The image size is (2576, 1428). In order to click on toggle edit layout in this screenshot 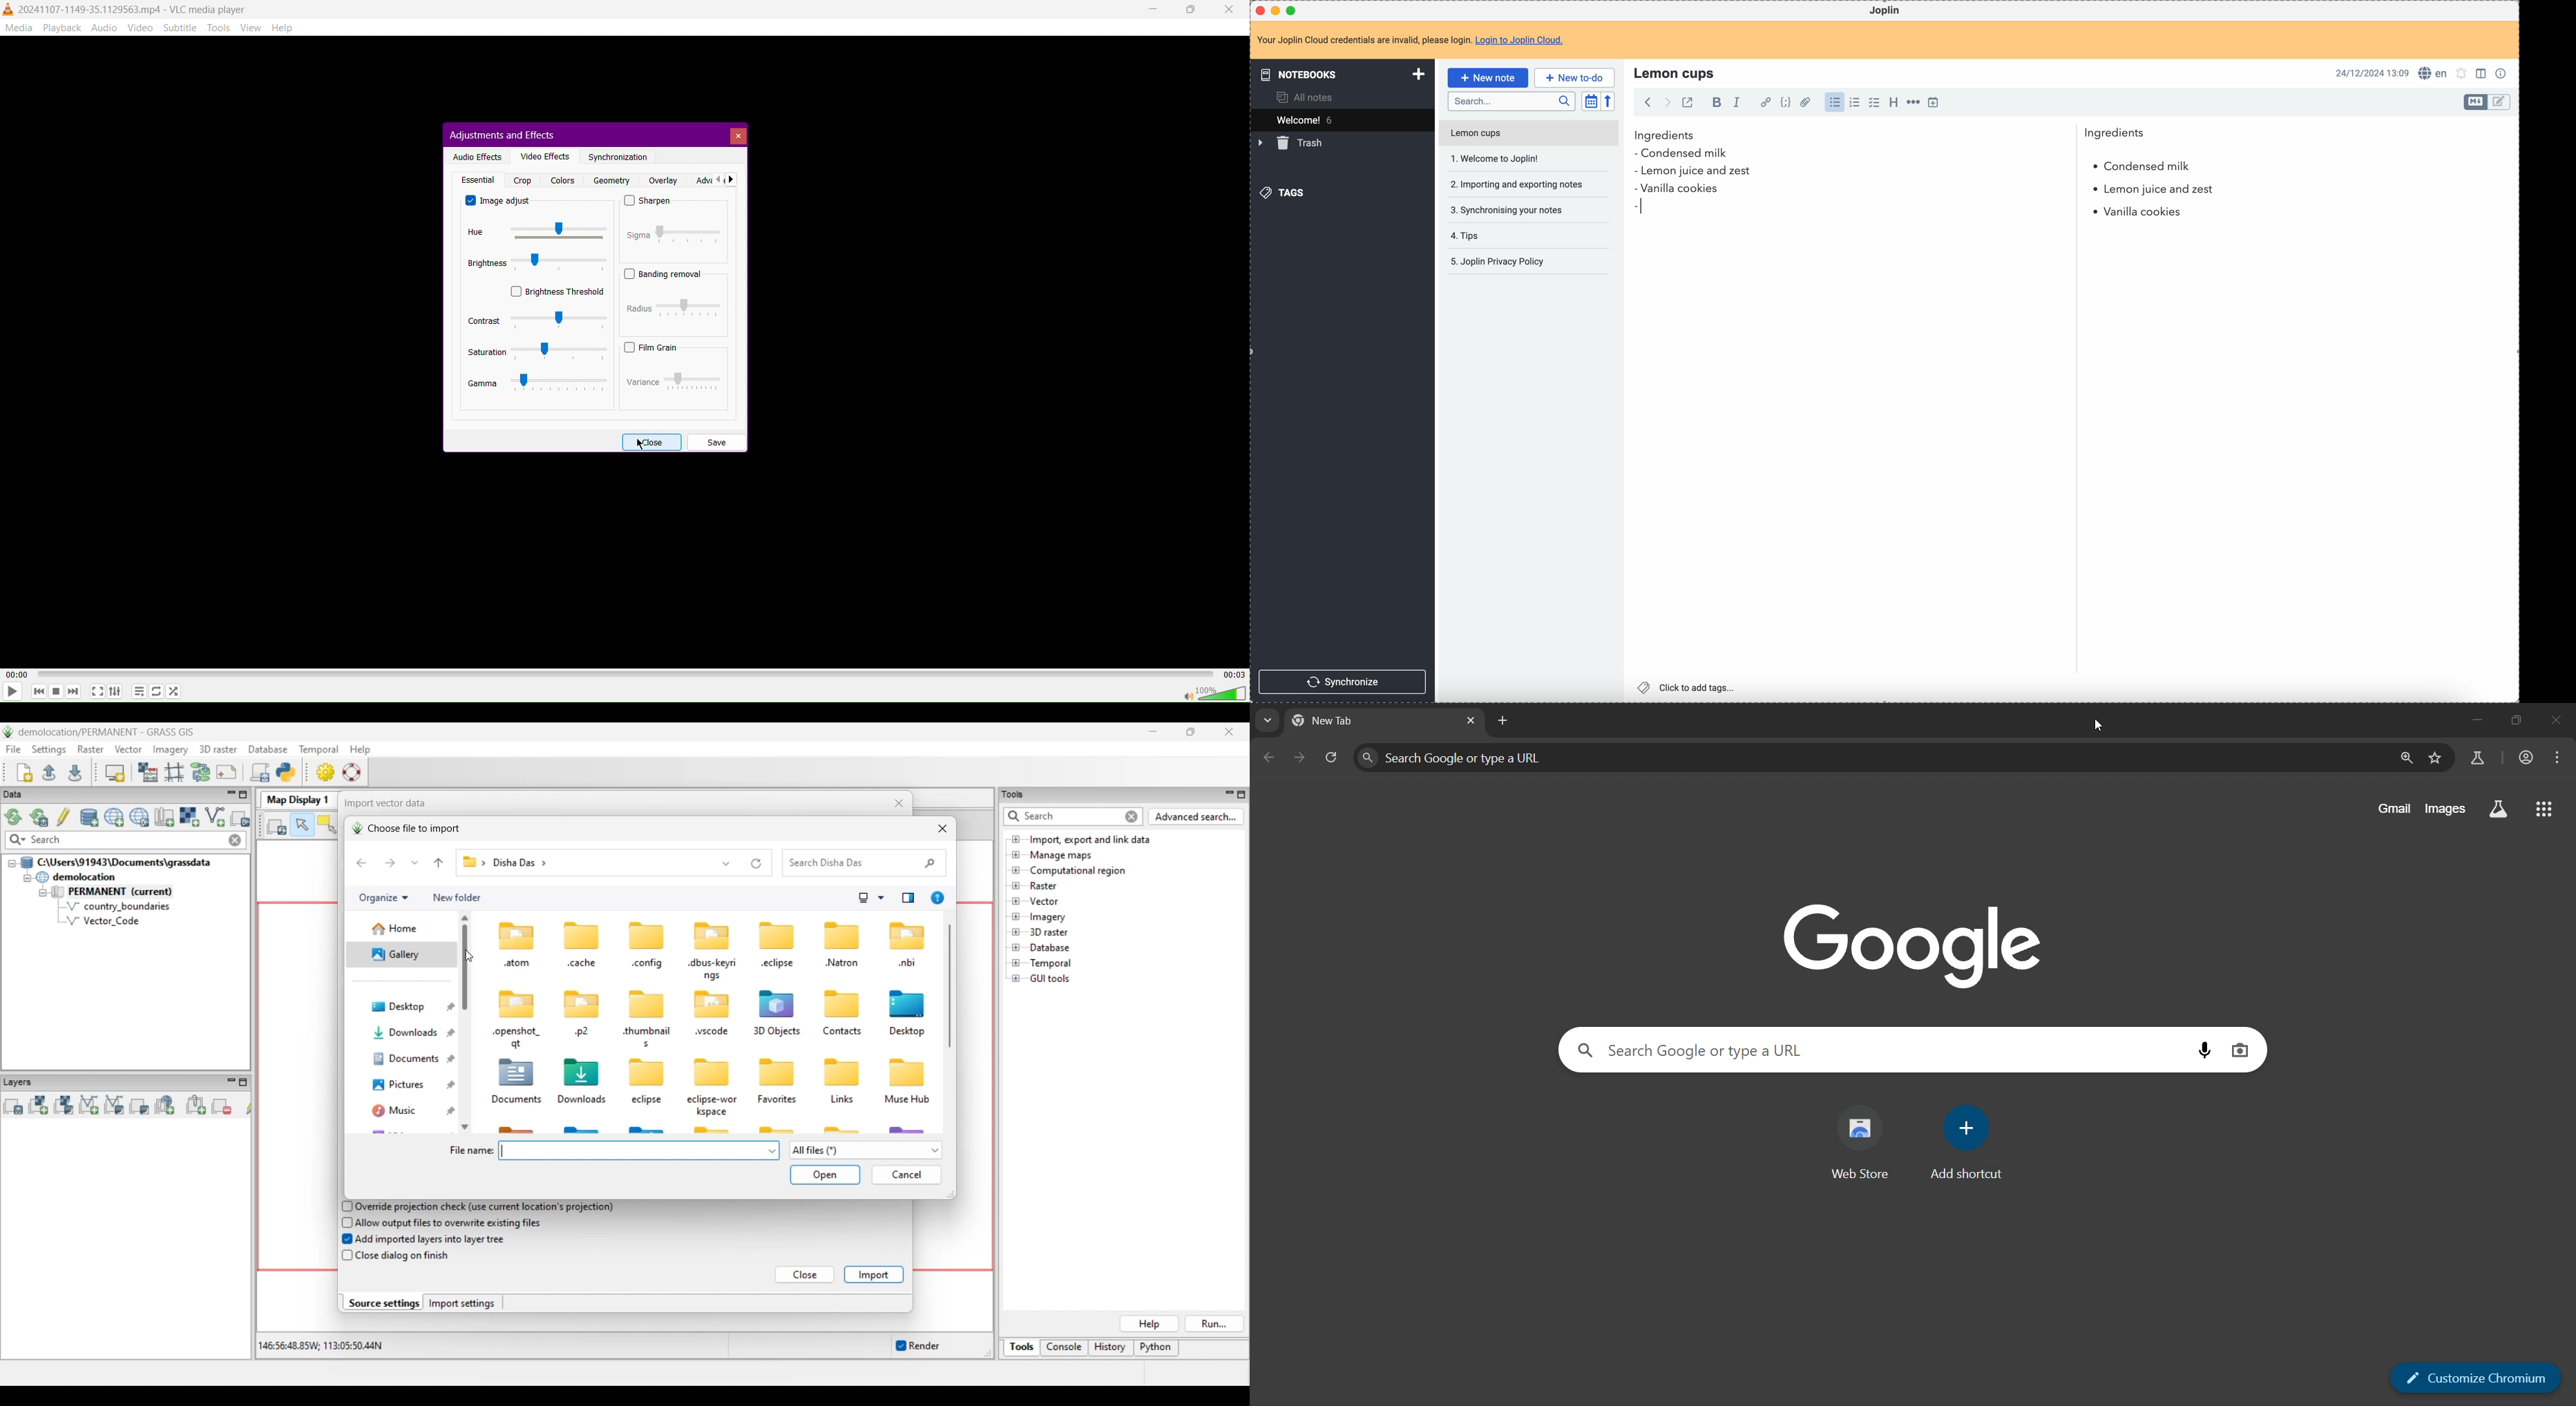, I will do `click(2500, 102)`.